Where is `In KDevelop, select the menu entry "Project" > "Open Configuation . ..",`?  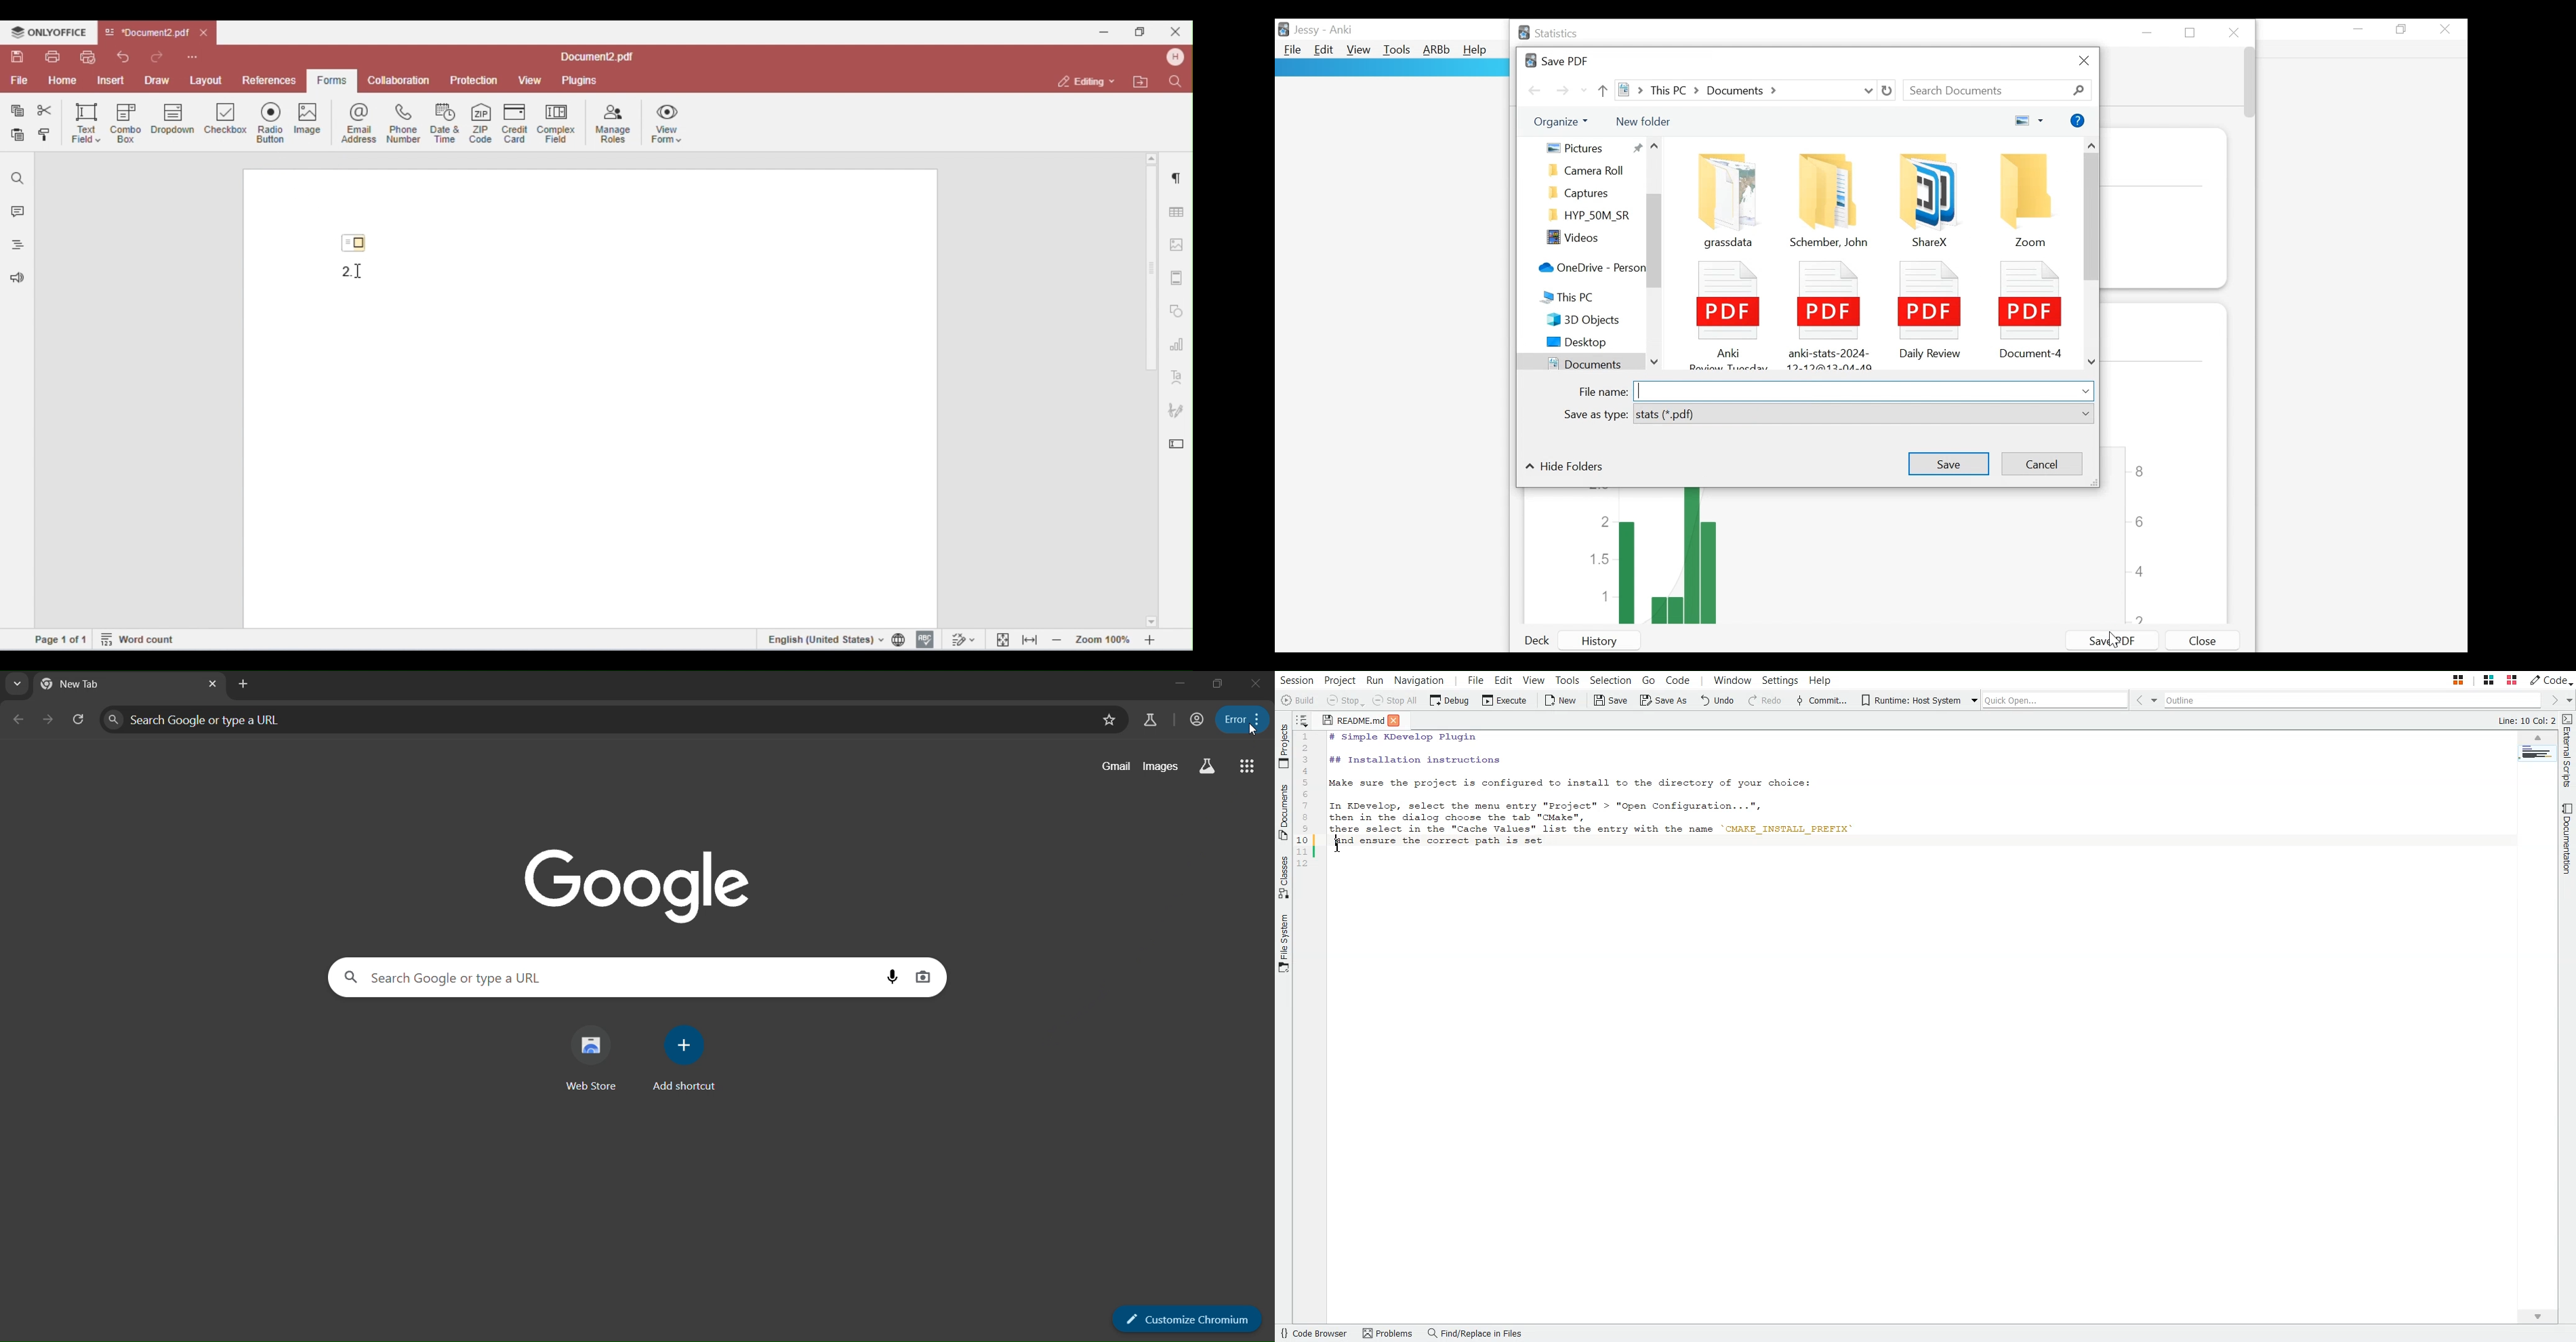 In KDevelop, select the menu entry "Project" > "Open Configuation . ..", is located at coordinates (1547, 803).